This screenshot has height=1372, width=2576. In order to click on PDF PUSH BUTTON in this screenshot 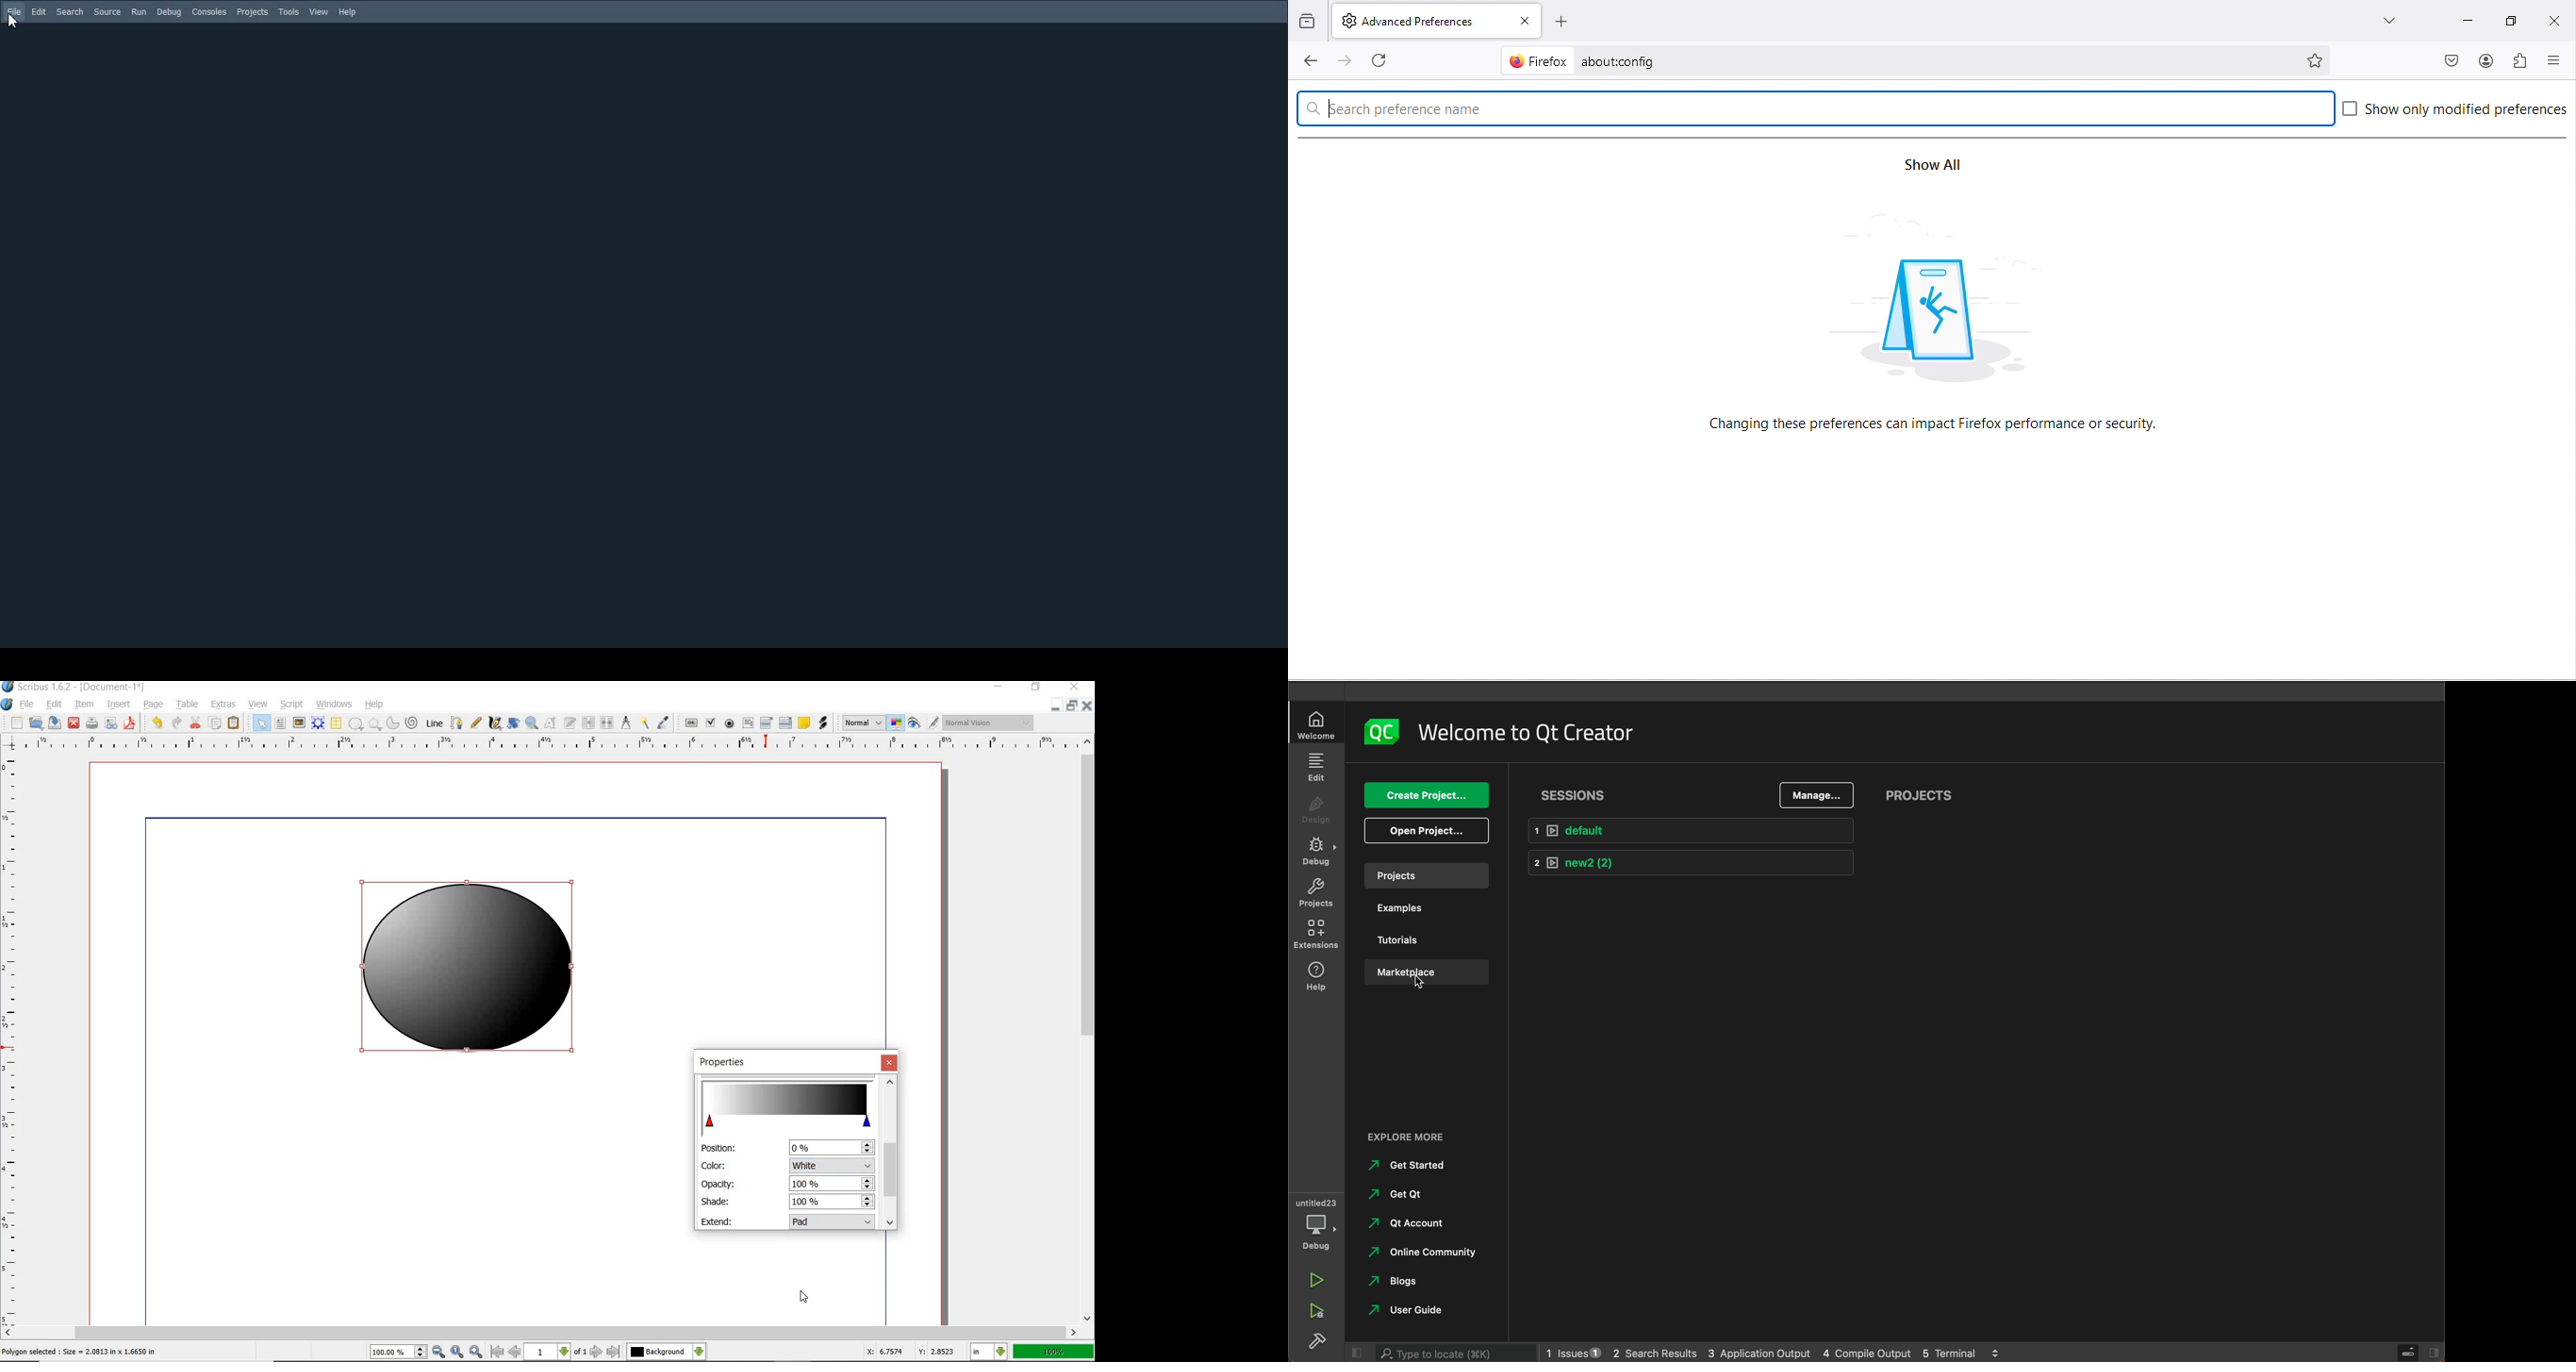, I will do `click(691, 723)`.